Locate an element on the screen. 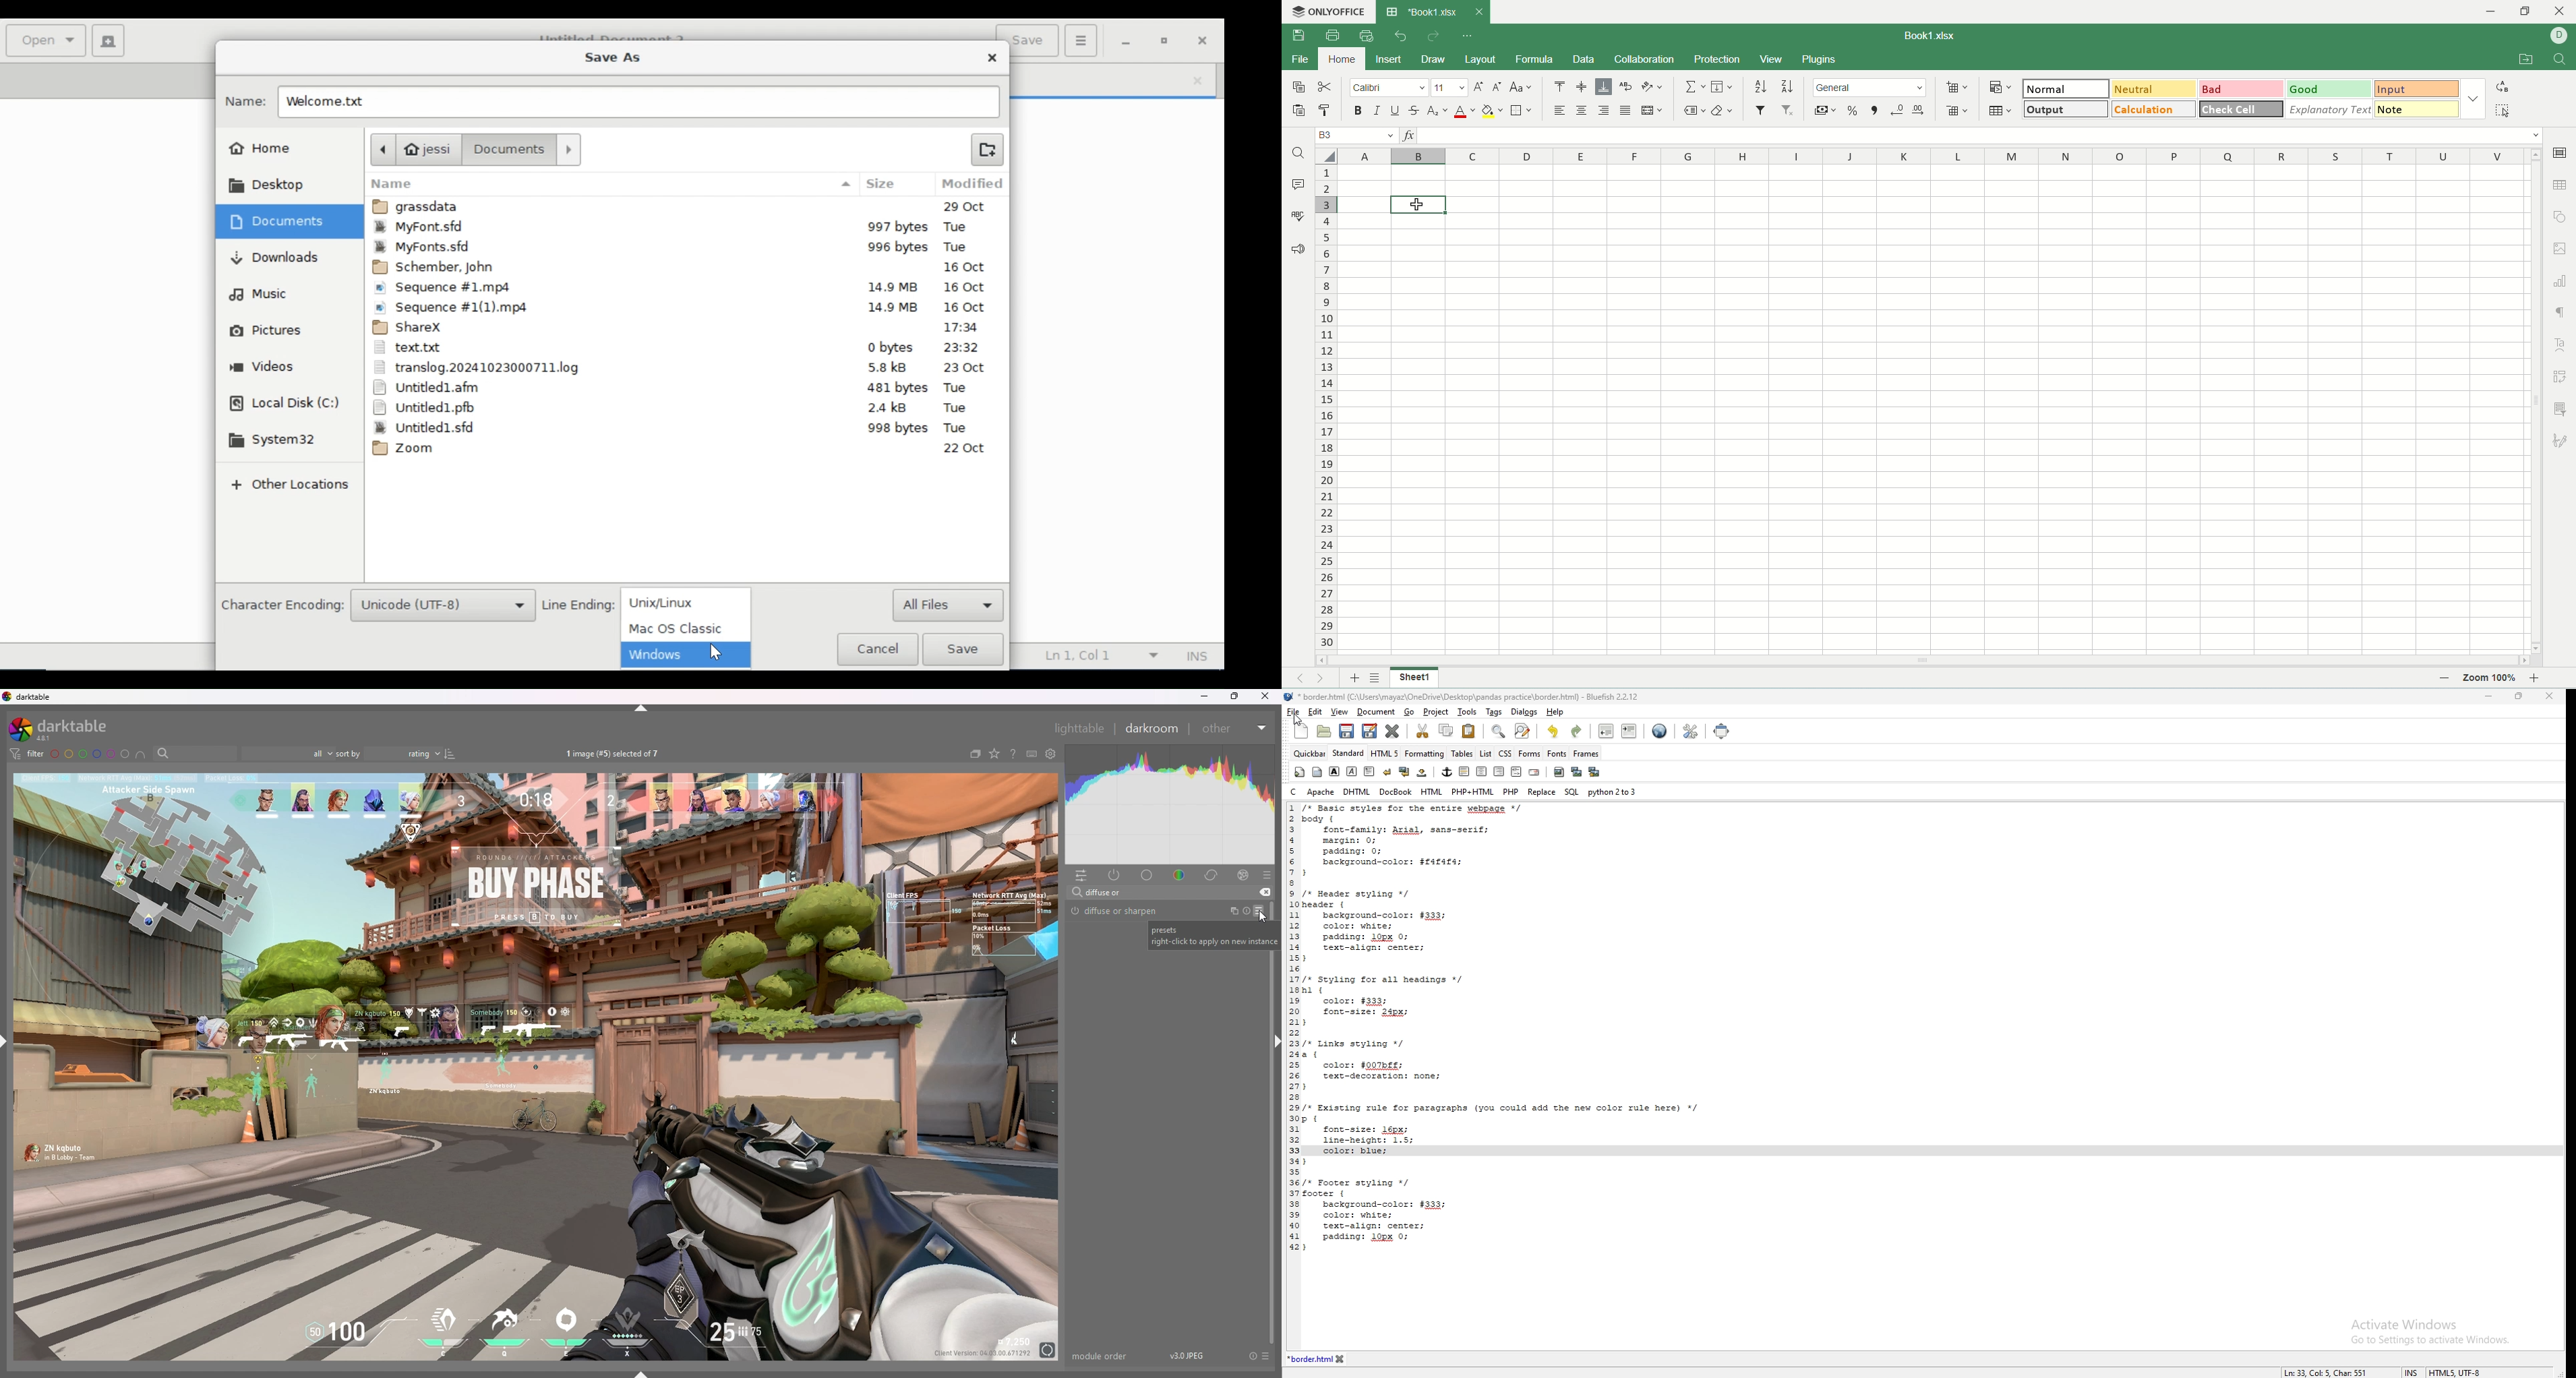 The image size is (2576, 1400). close is located at coordinates (1266, 696).